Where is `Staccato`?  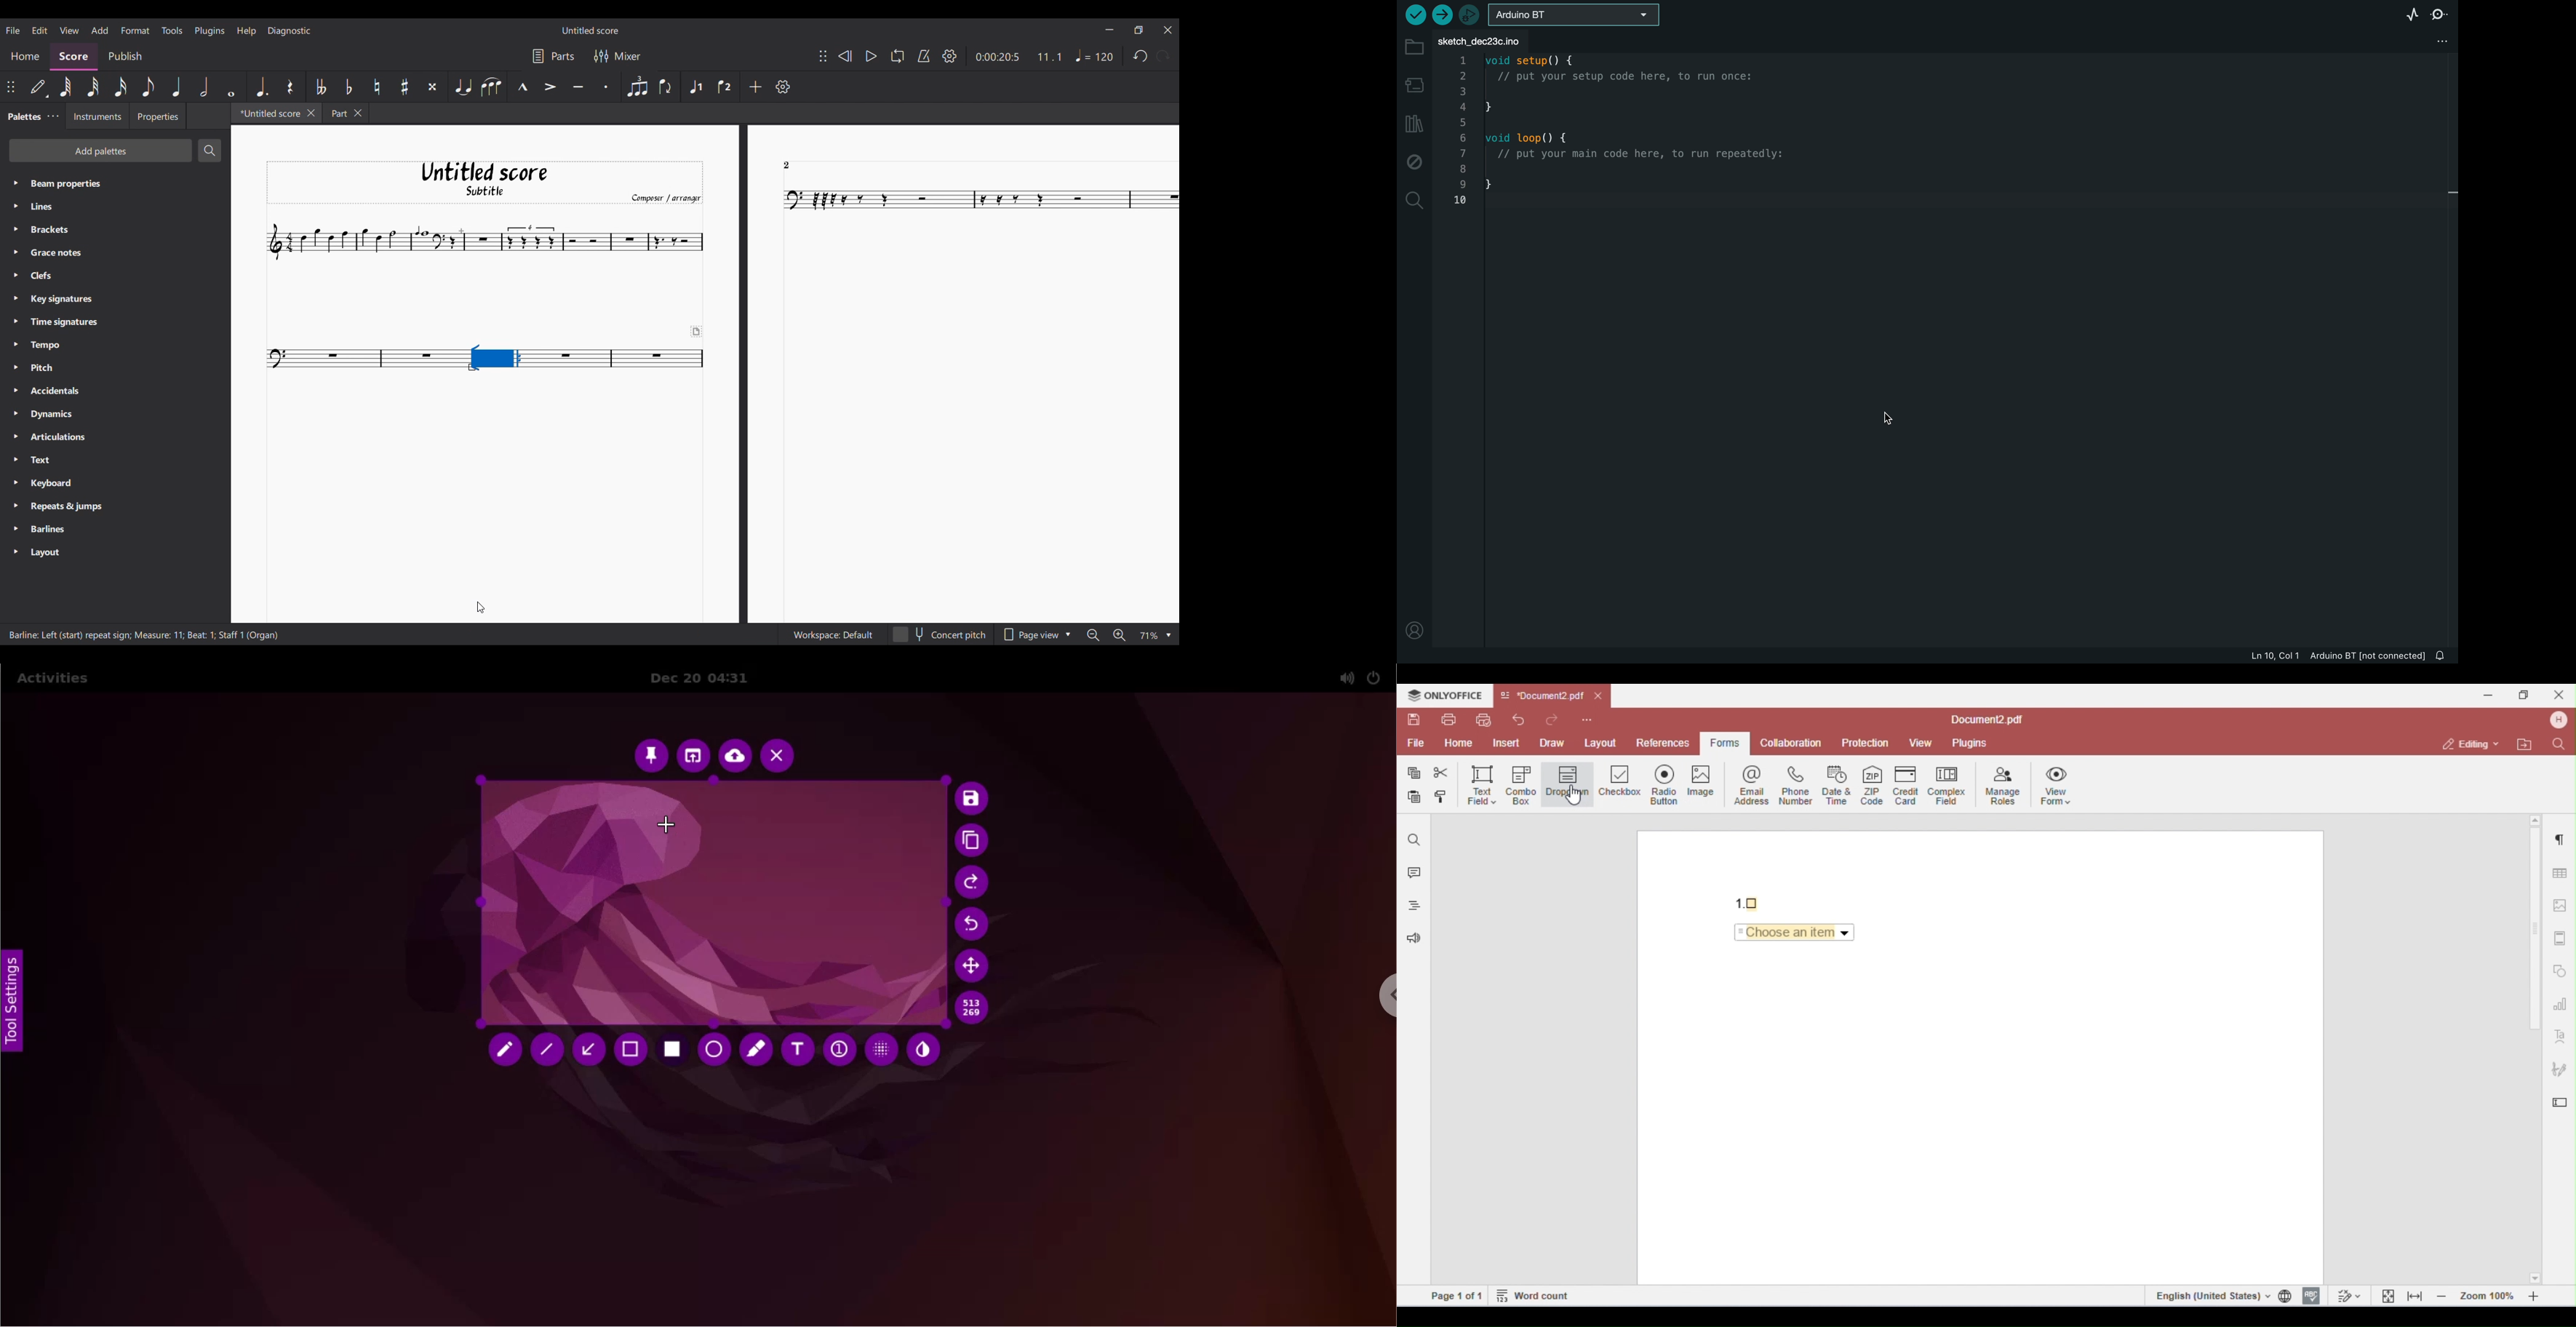 Staccato is located at coordinates (607, 86).